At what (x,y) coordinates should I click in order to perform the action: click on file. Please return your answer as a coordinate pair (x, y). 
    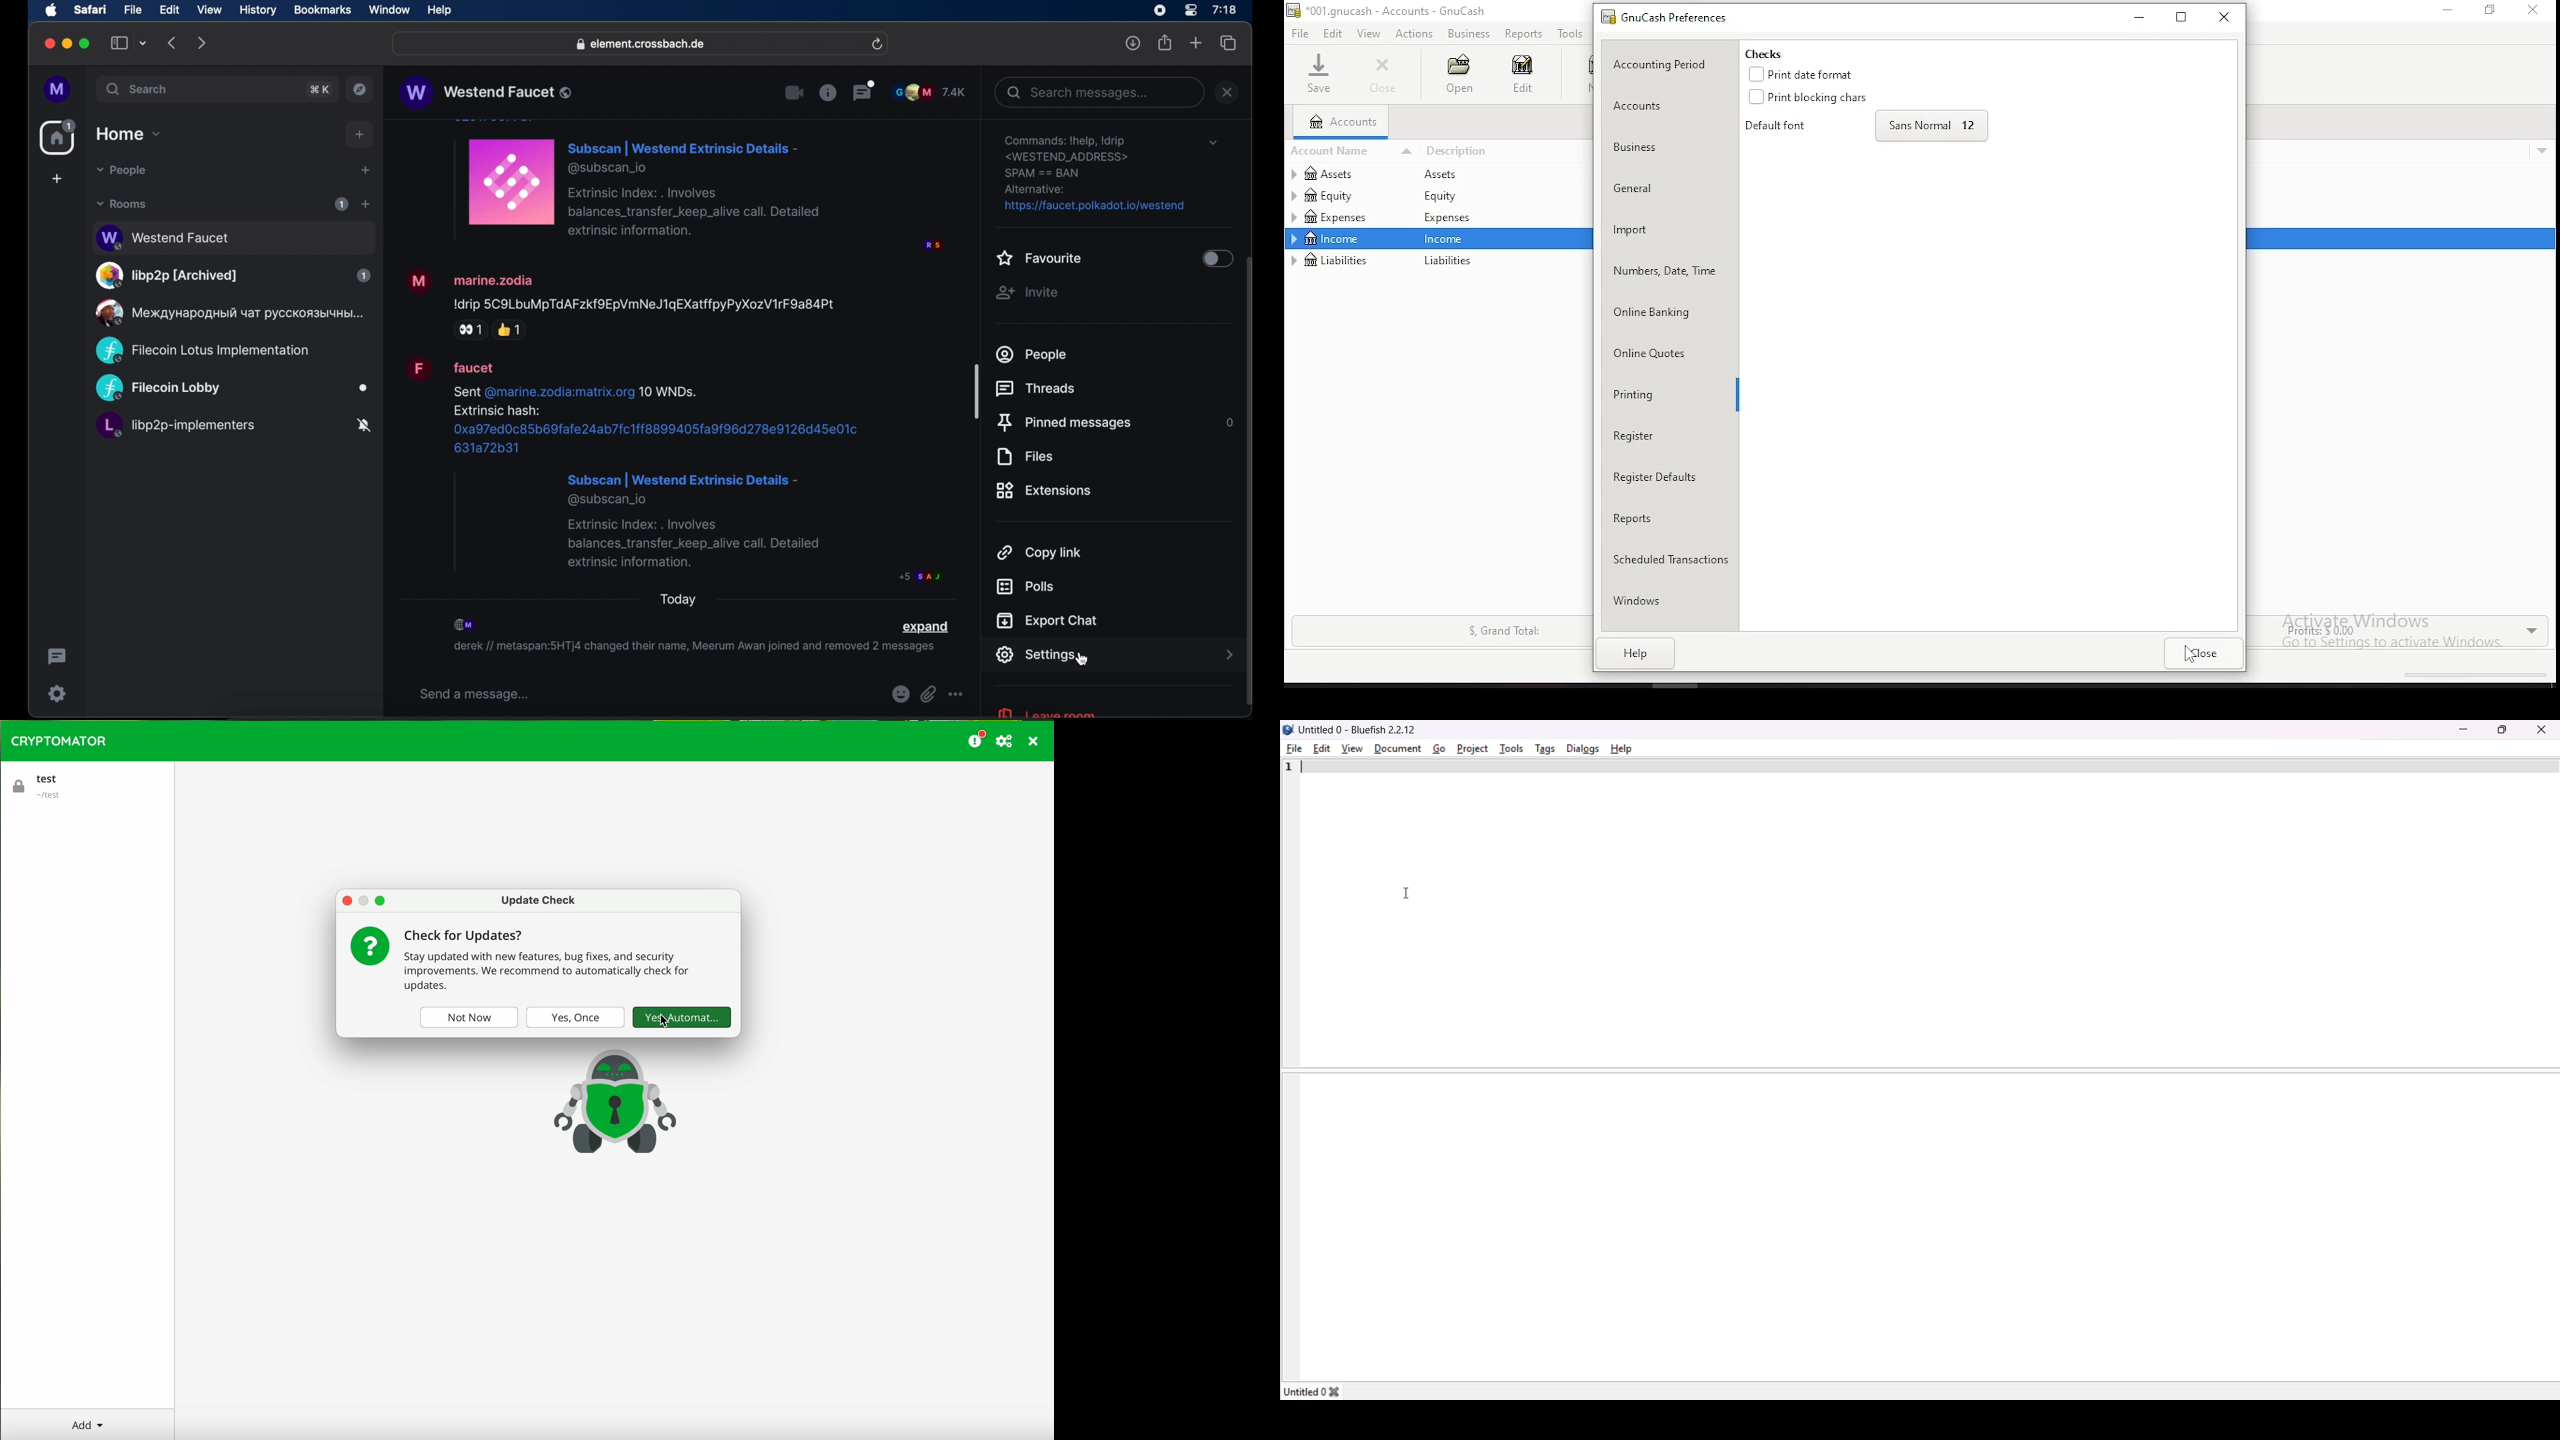
    Looking at the image, I should click on (1299, 34).